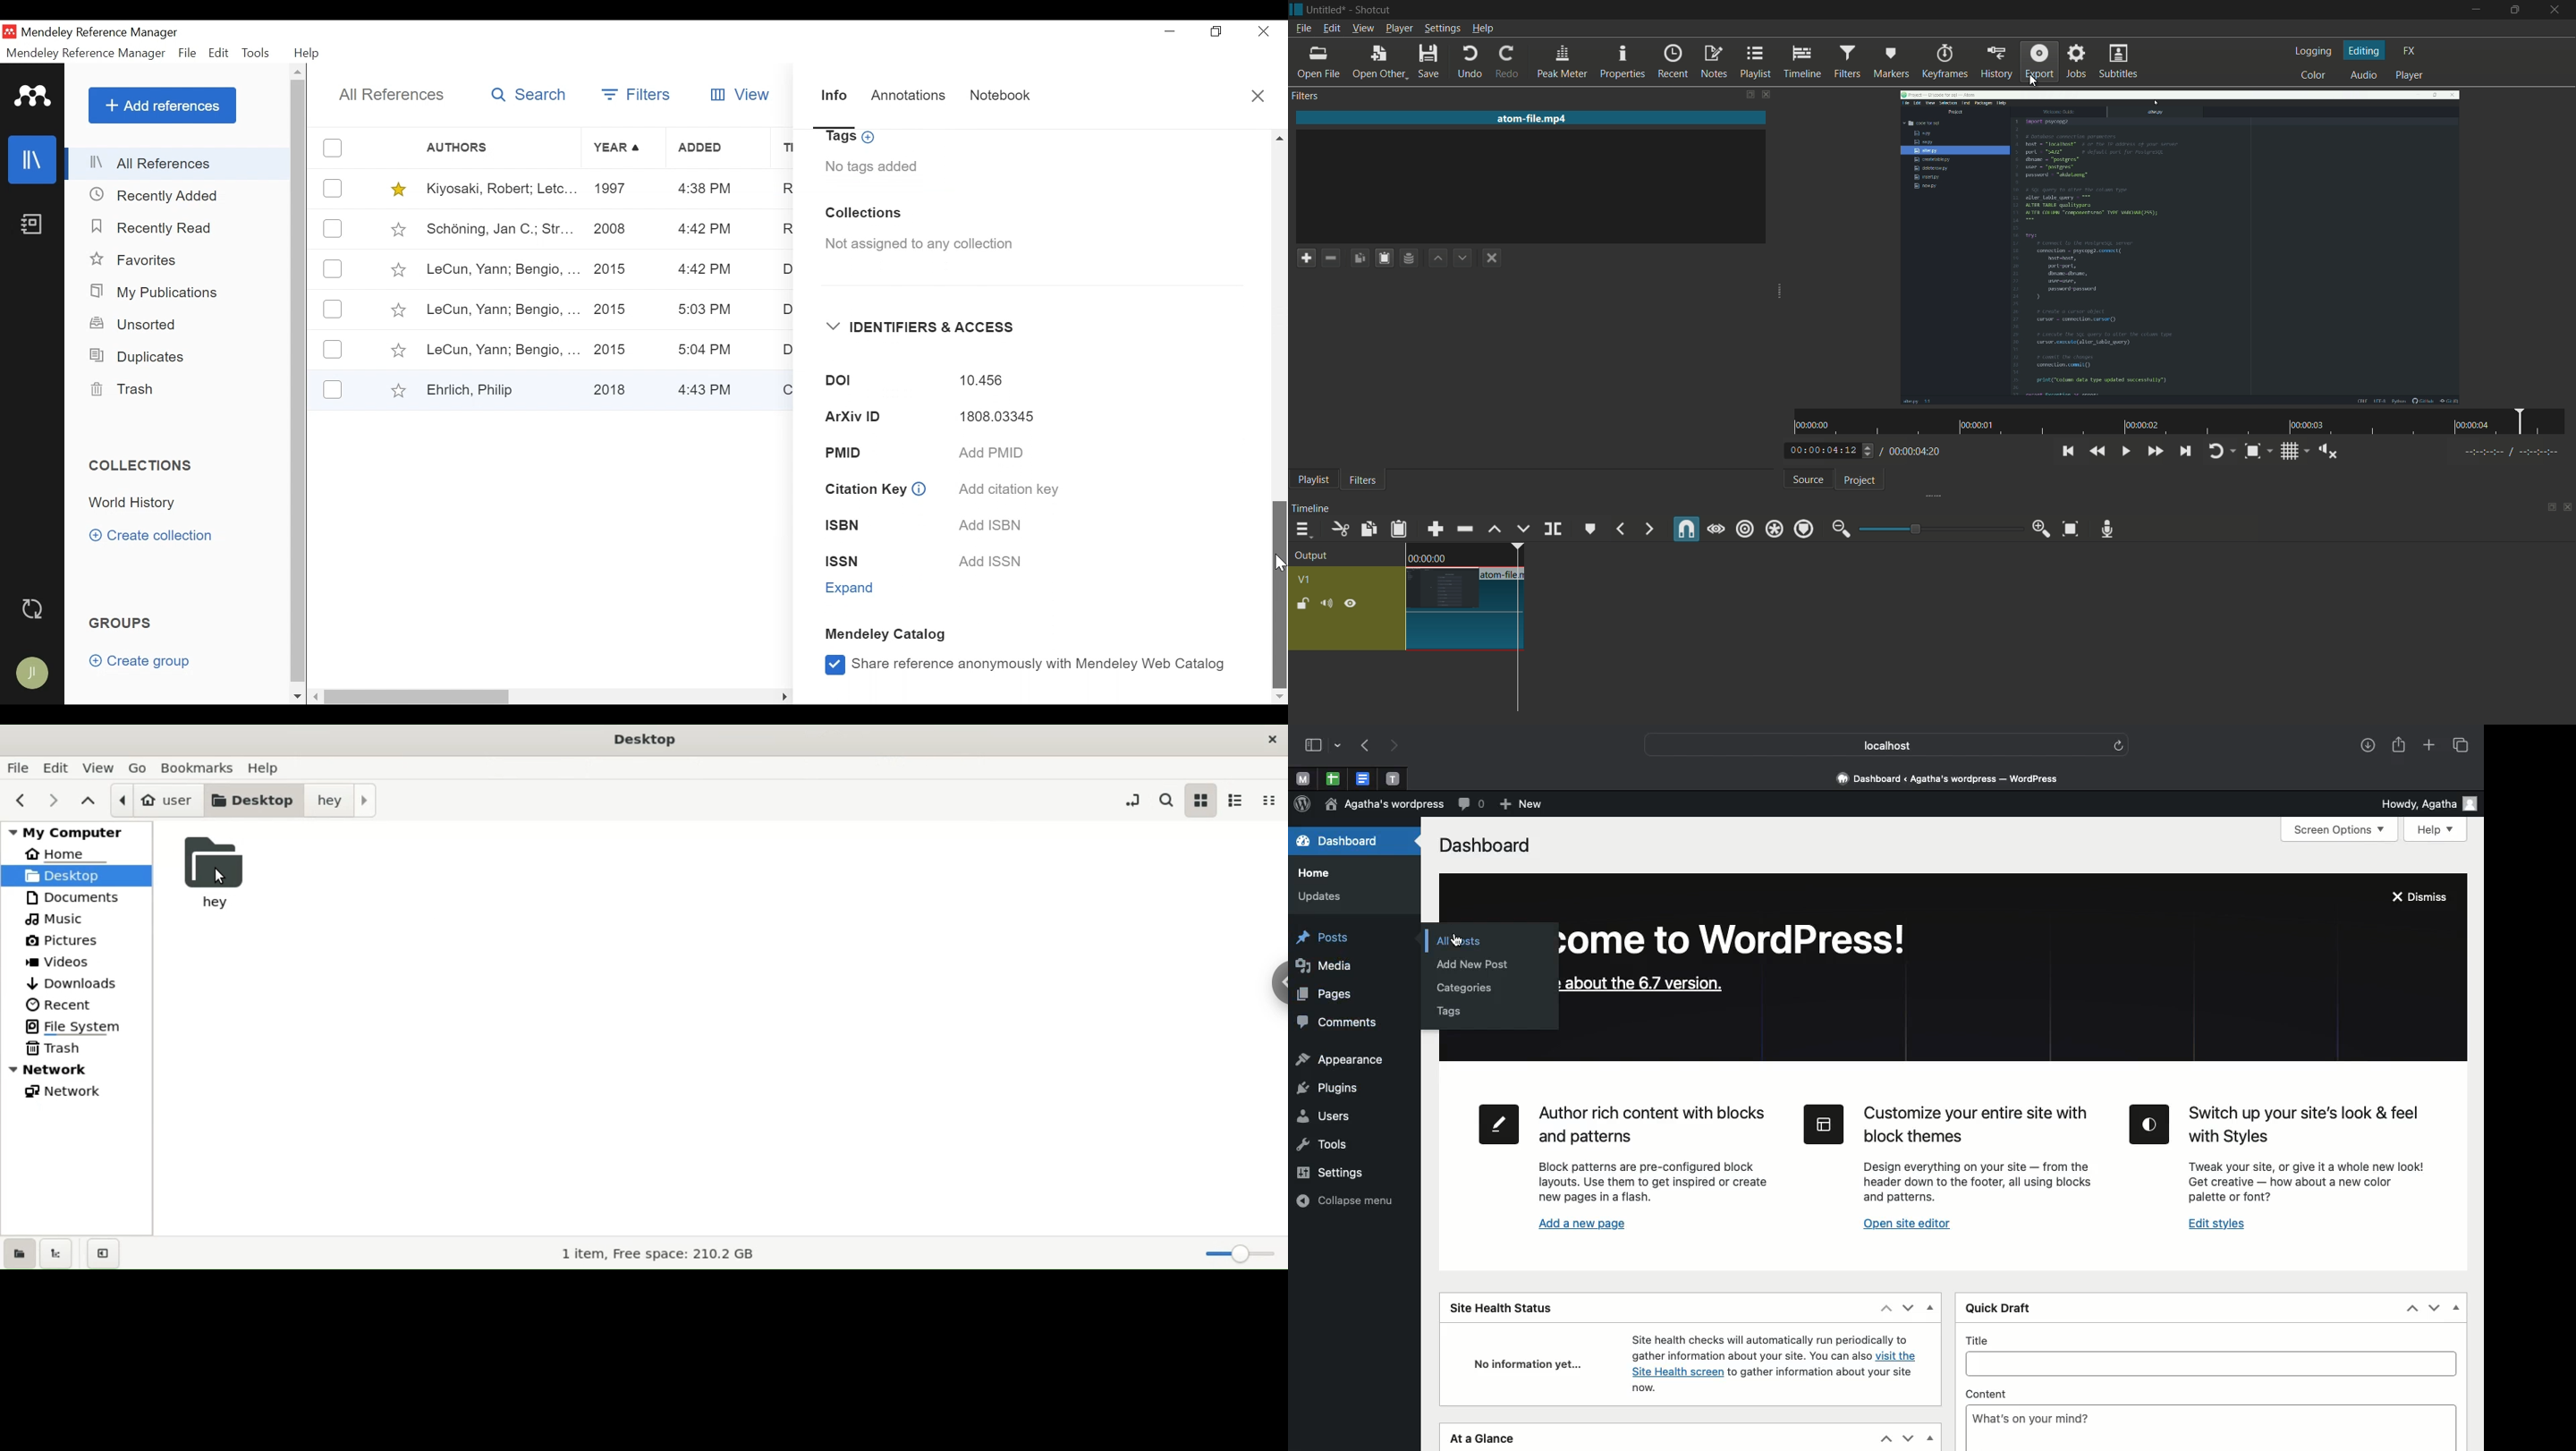 Image resolution: width=2576 pixels, height=1456 pixels. What do you see at coordinates (1642, 986) in the screenshot?
I see `about 6.7 version.` at bounding box center [1642, 986].